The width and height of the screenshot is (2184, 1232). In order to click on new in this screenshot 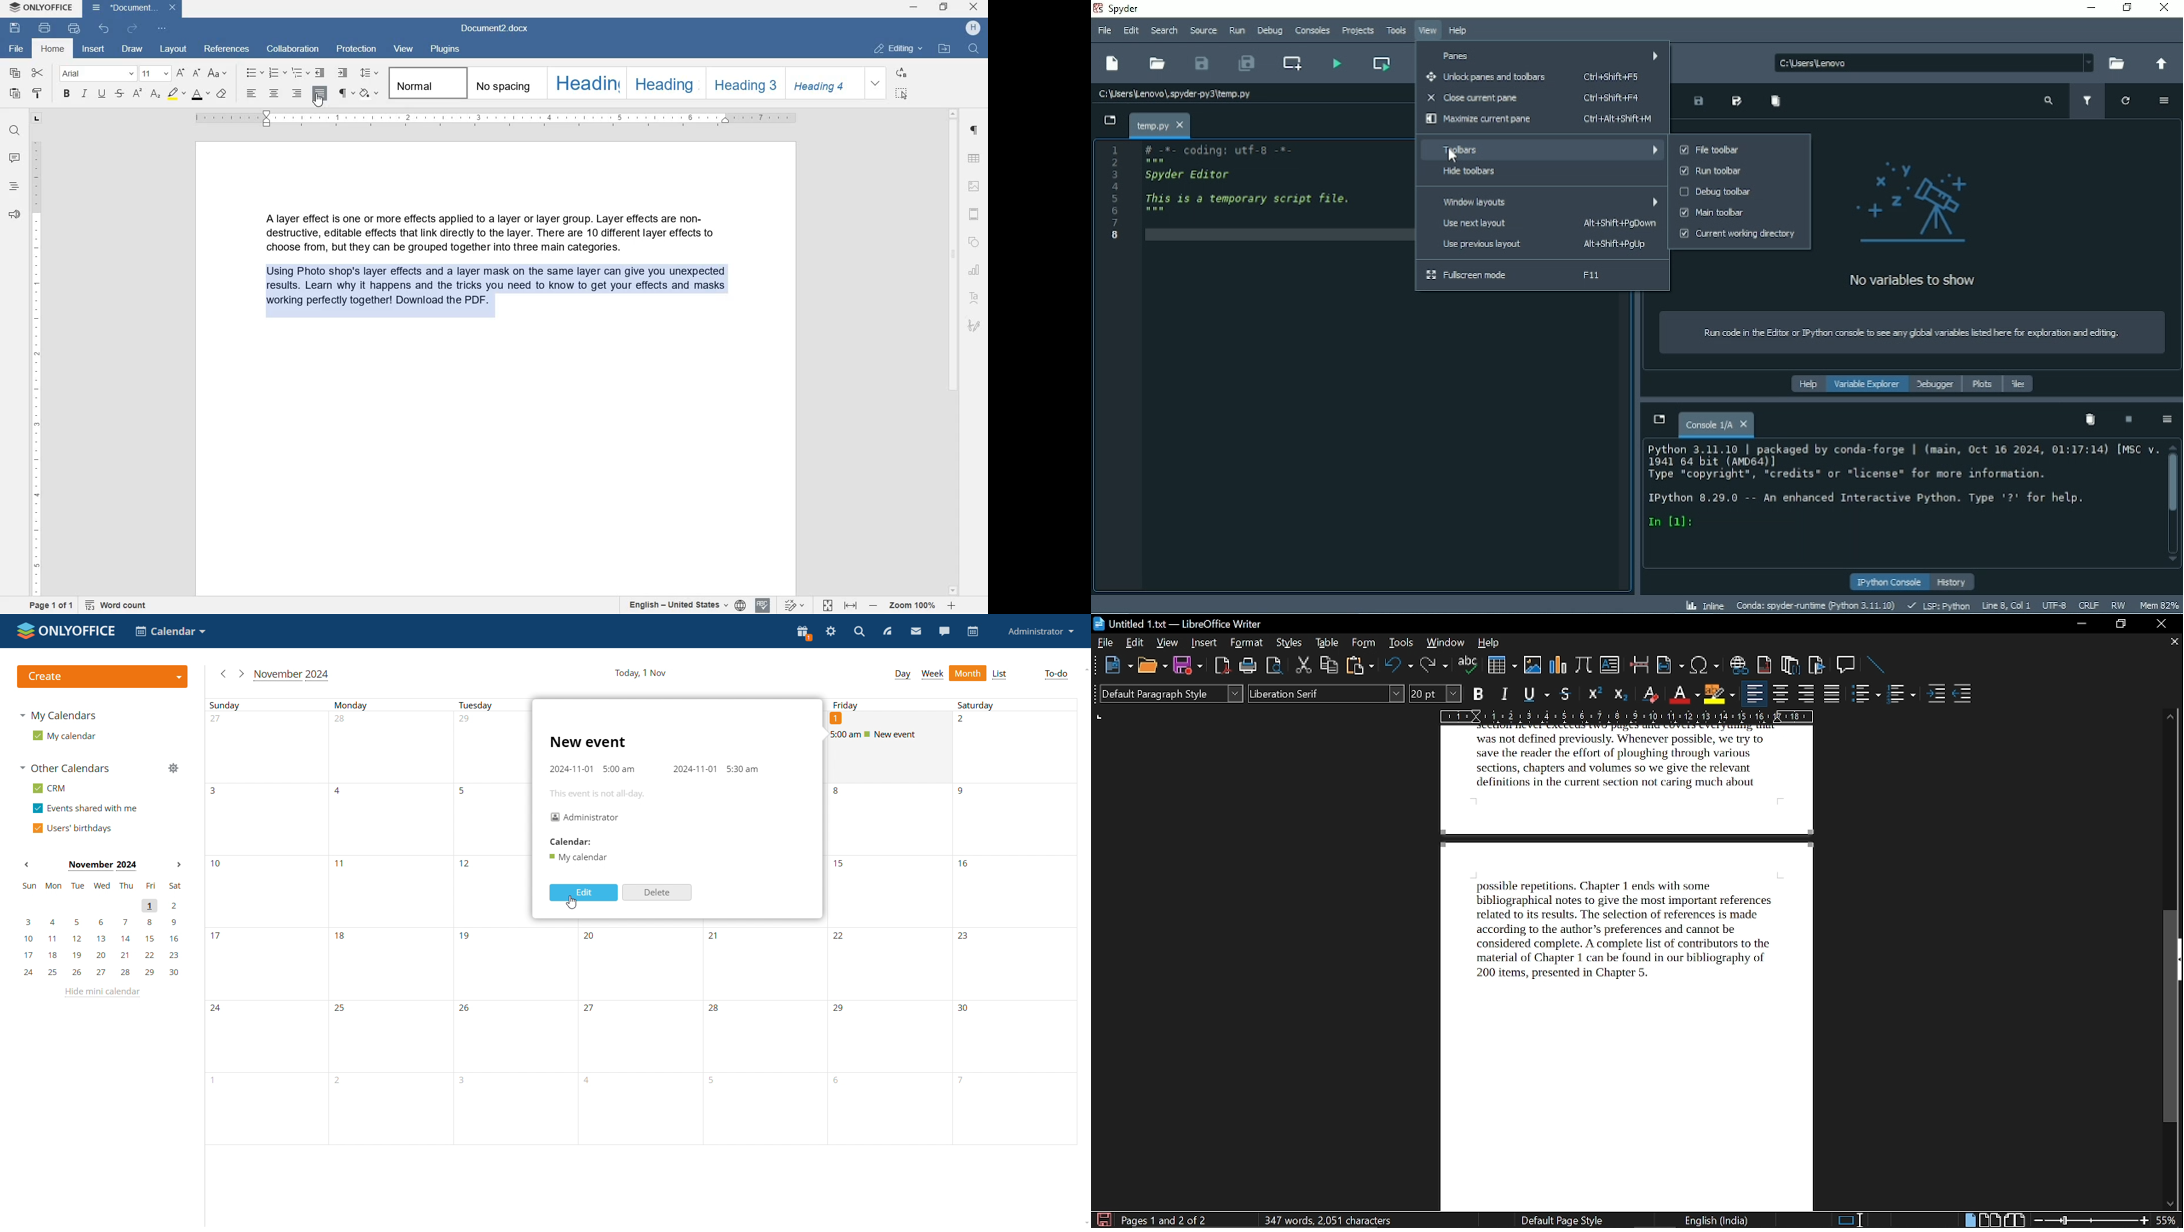, I will do `click(1117, 666)`.